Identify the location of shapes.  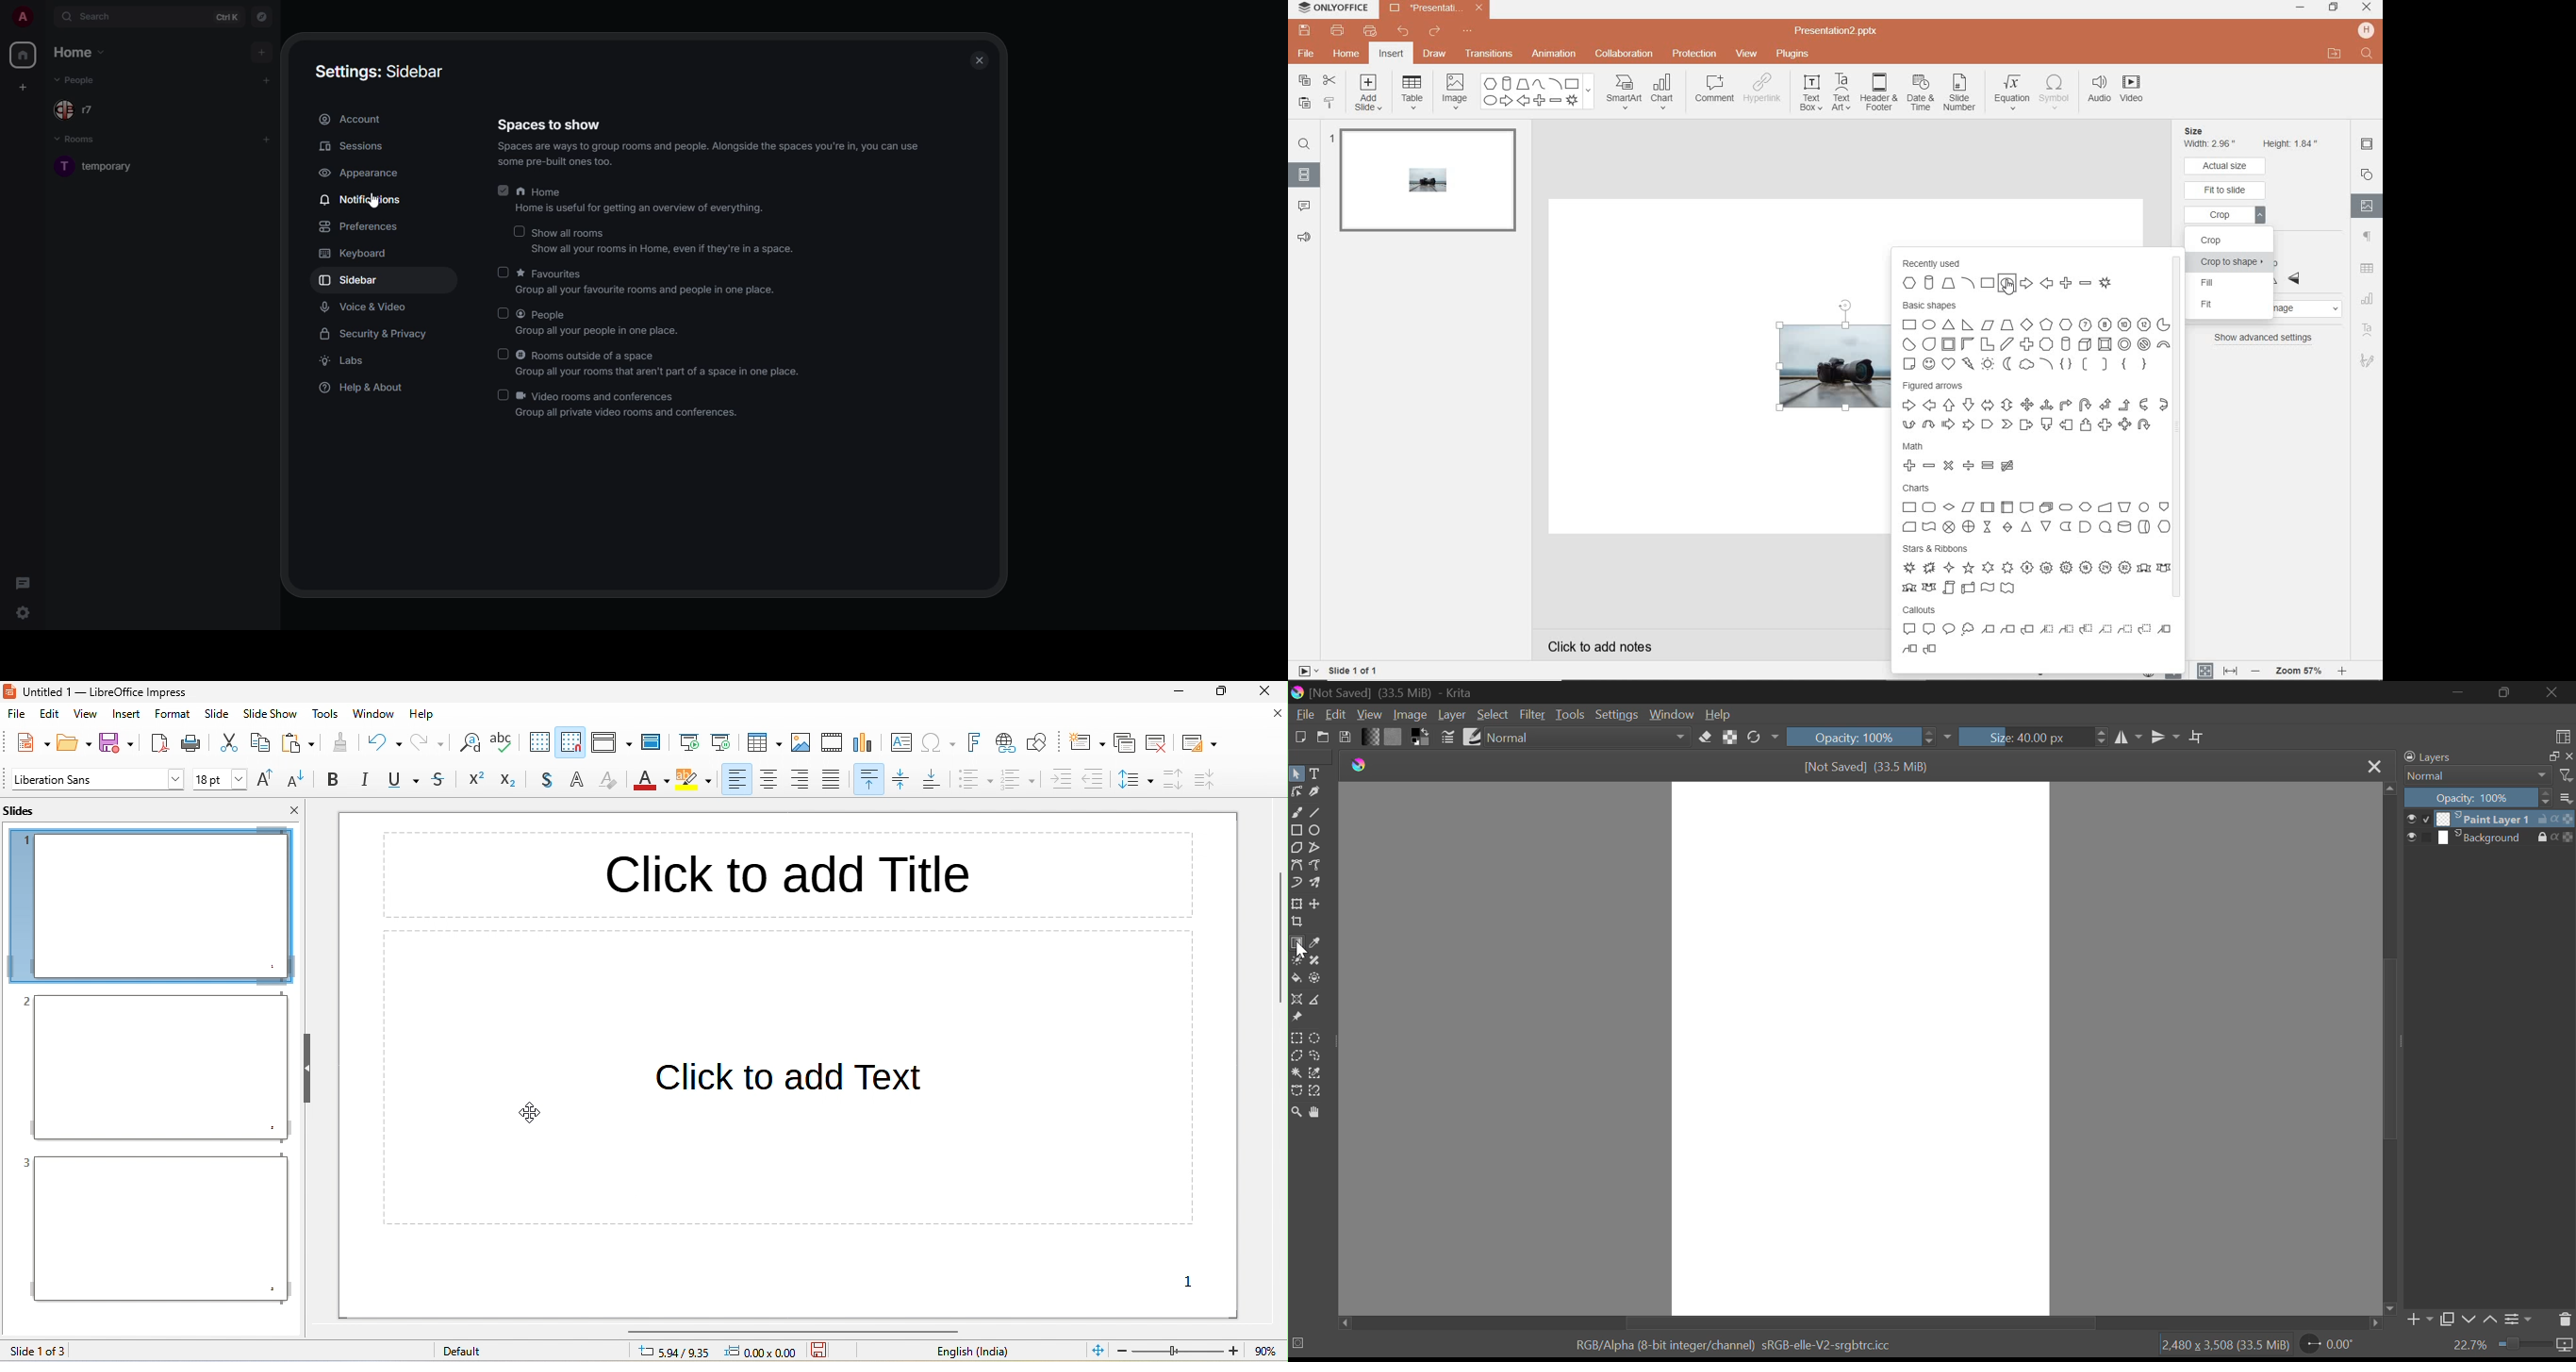
(1536, 92).